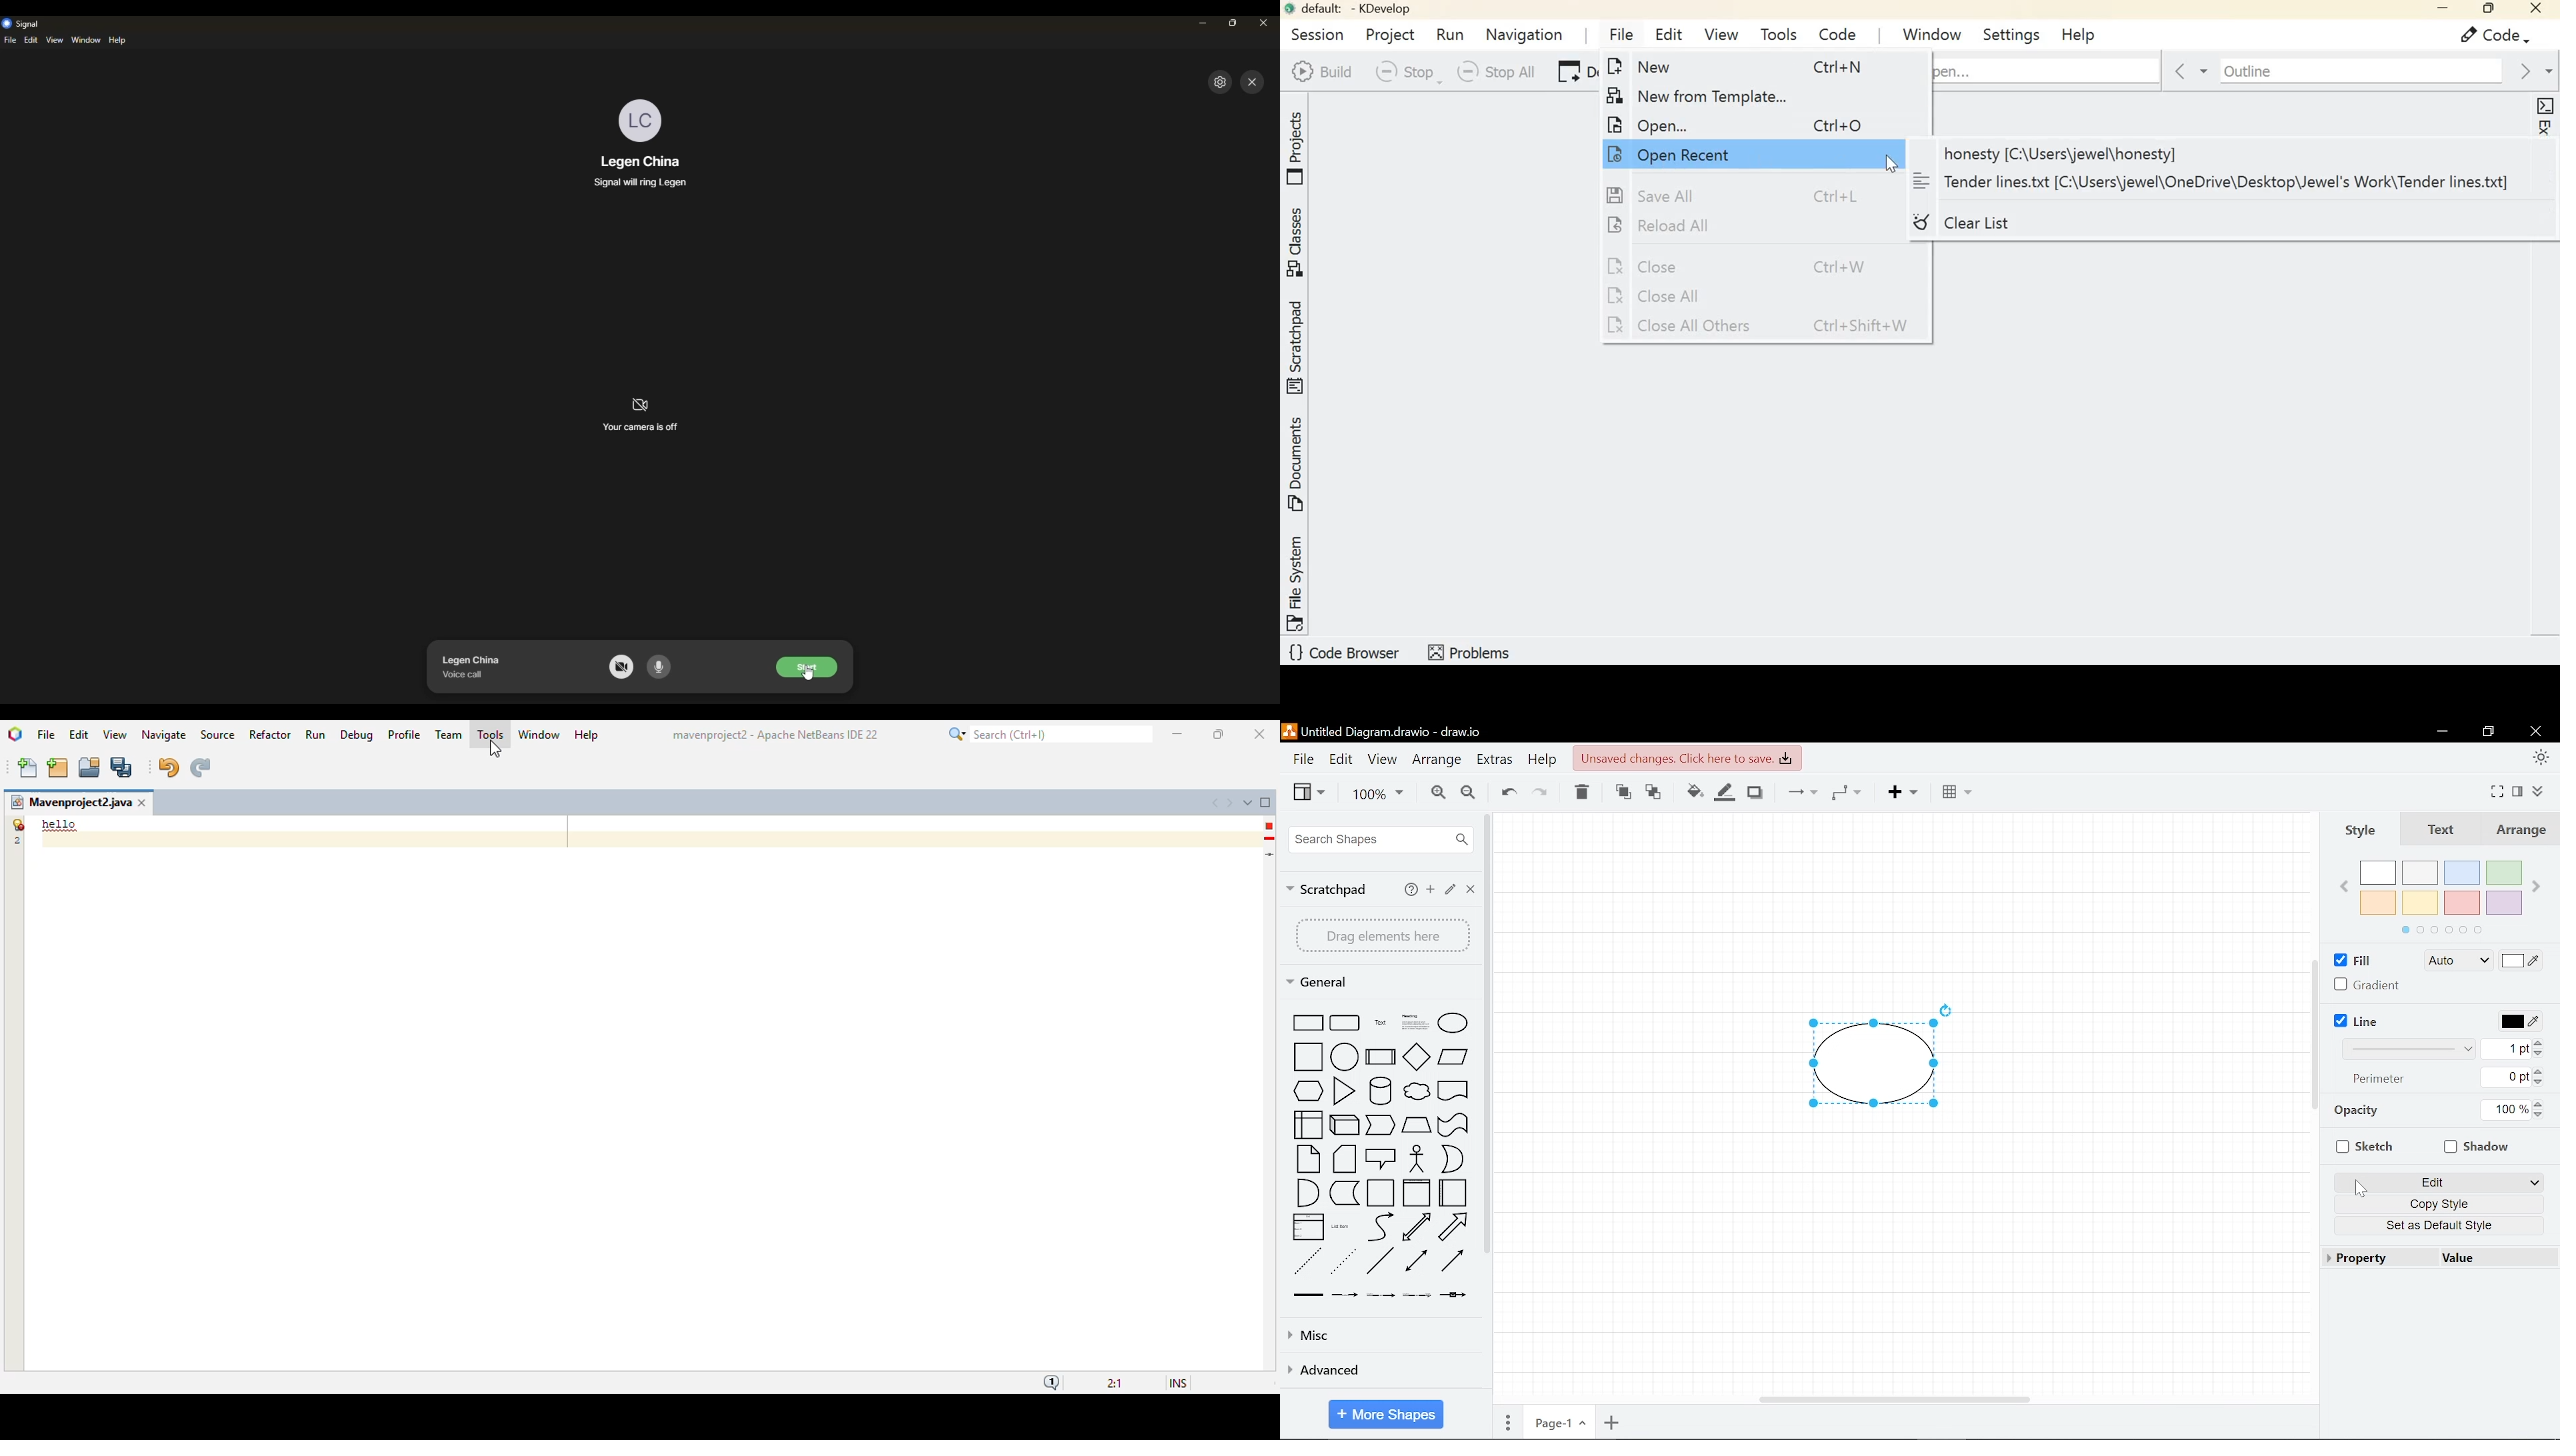 The image size is (2576, 1456). Describe the element at coordinates (2047, 69) in the screenshot. I see `Search for files, classes, functions and more, allowing you to quickly navigate in your source code` at that location.